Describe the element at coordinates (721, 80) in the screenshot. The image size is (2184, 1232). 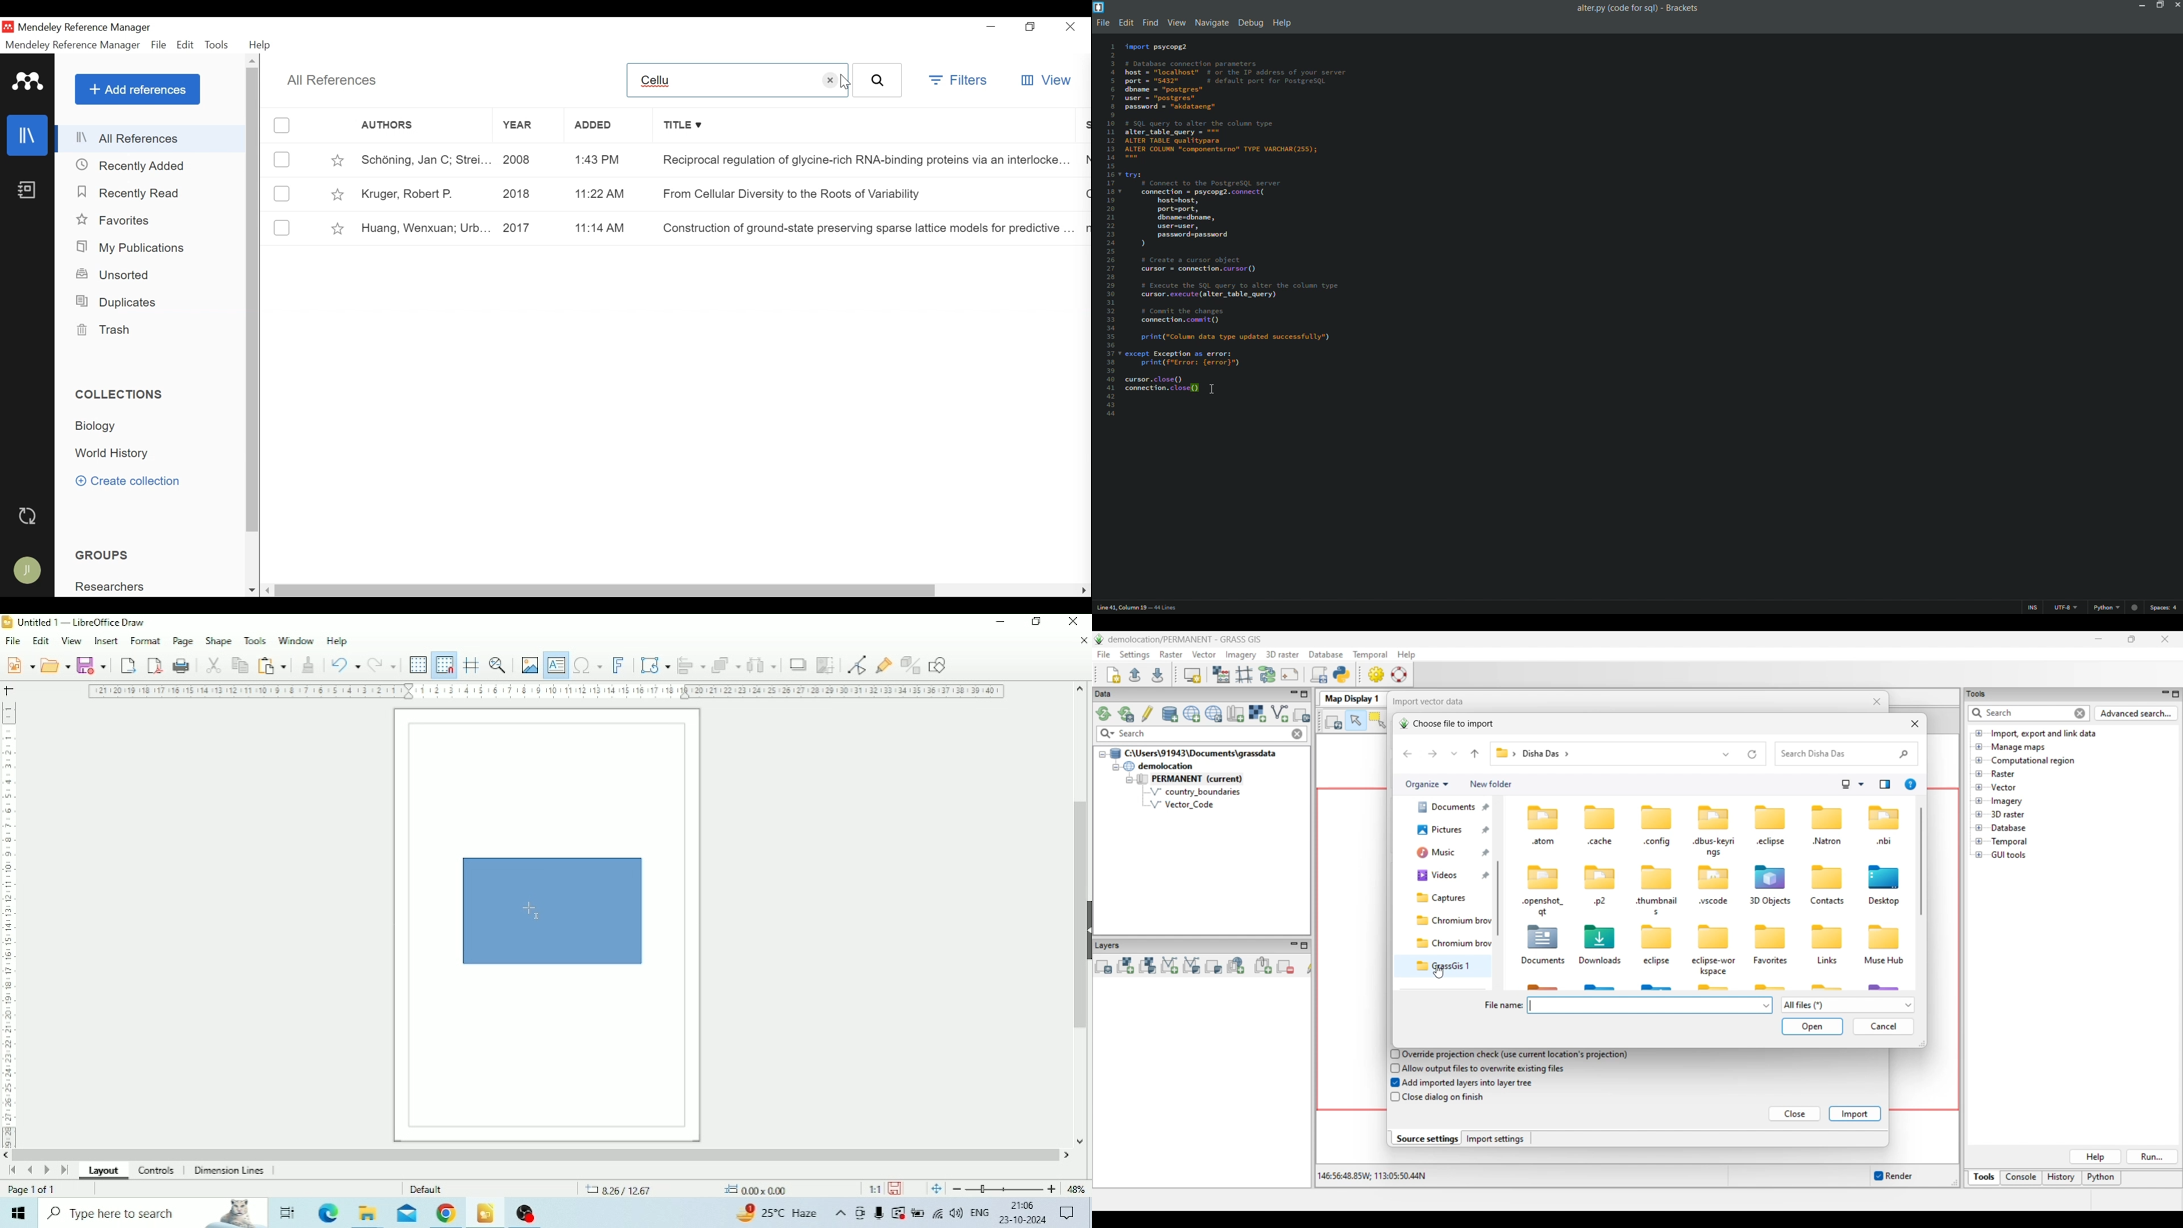
I see `Search Bar` at that location.